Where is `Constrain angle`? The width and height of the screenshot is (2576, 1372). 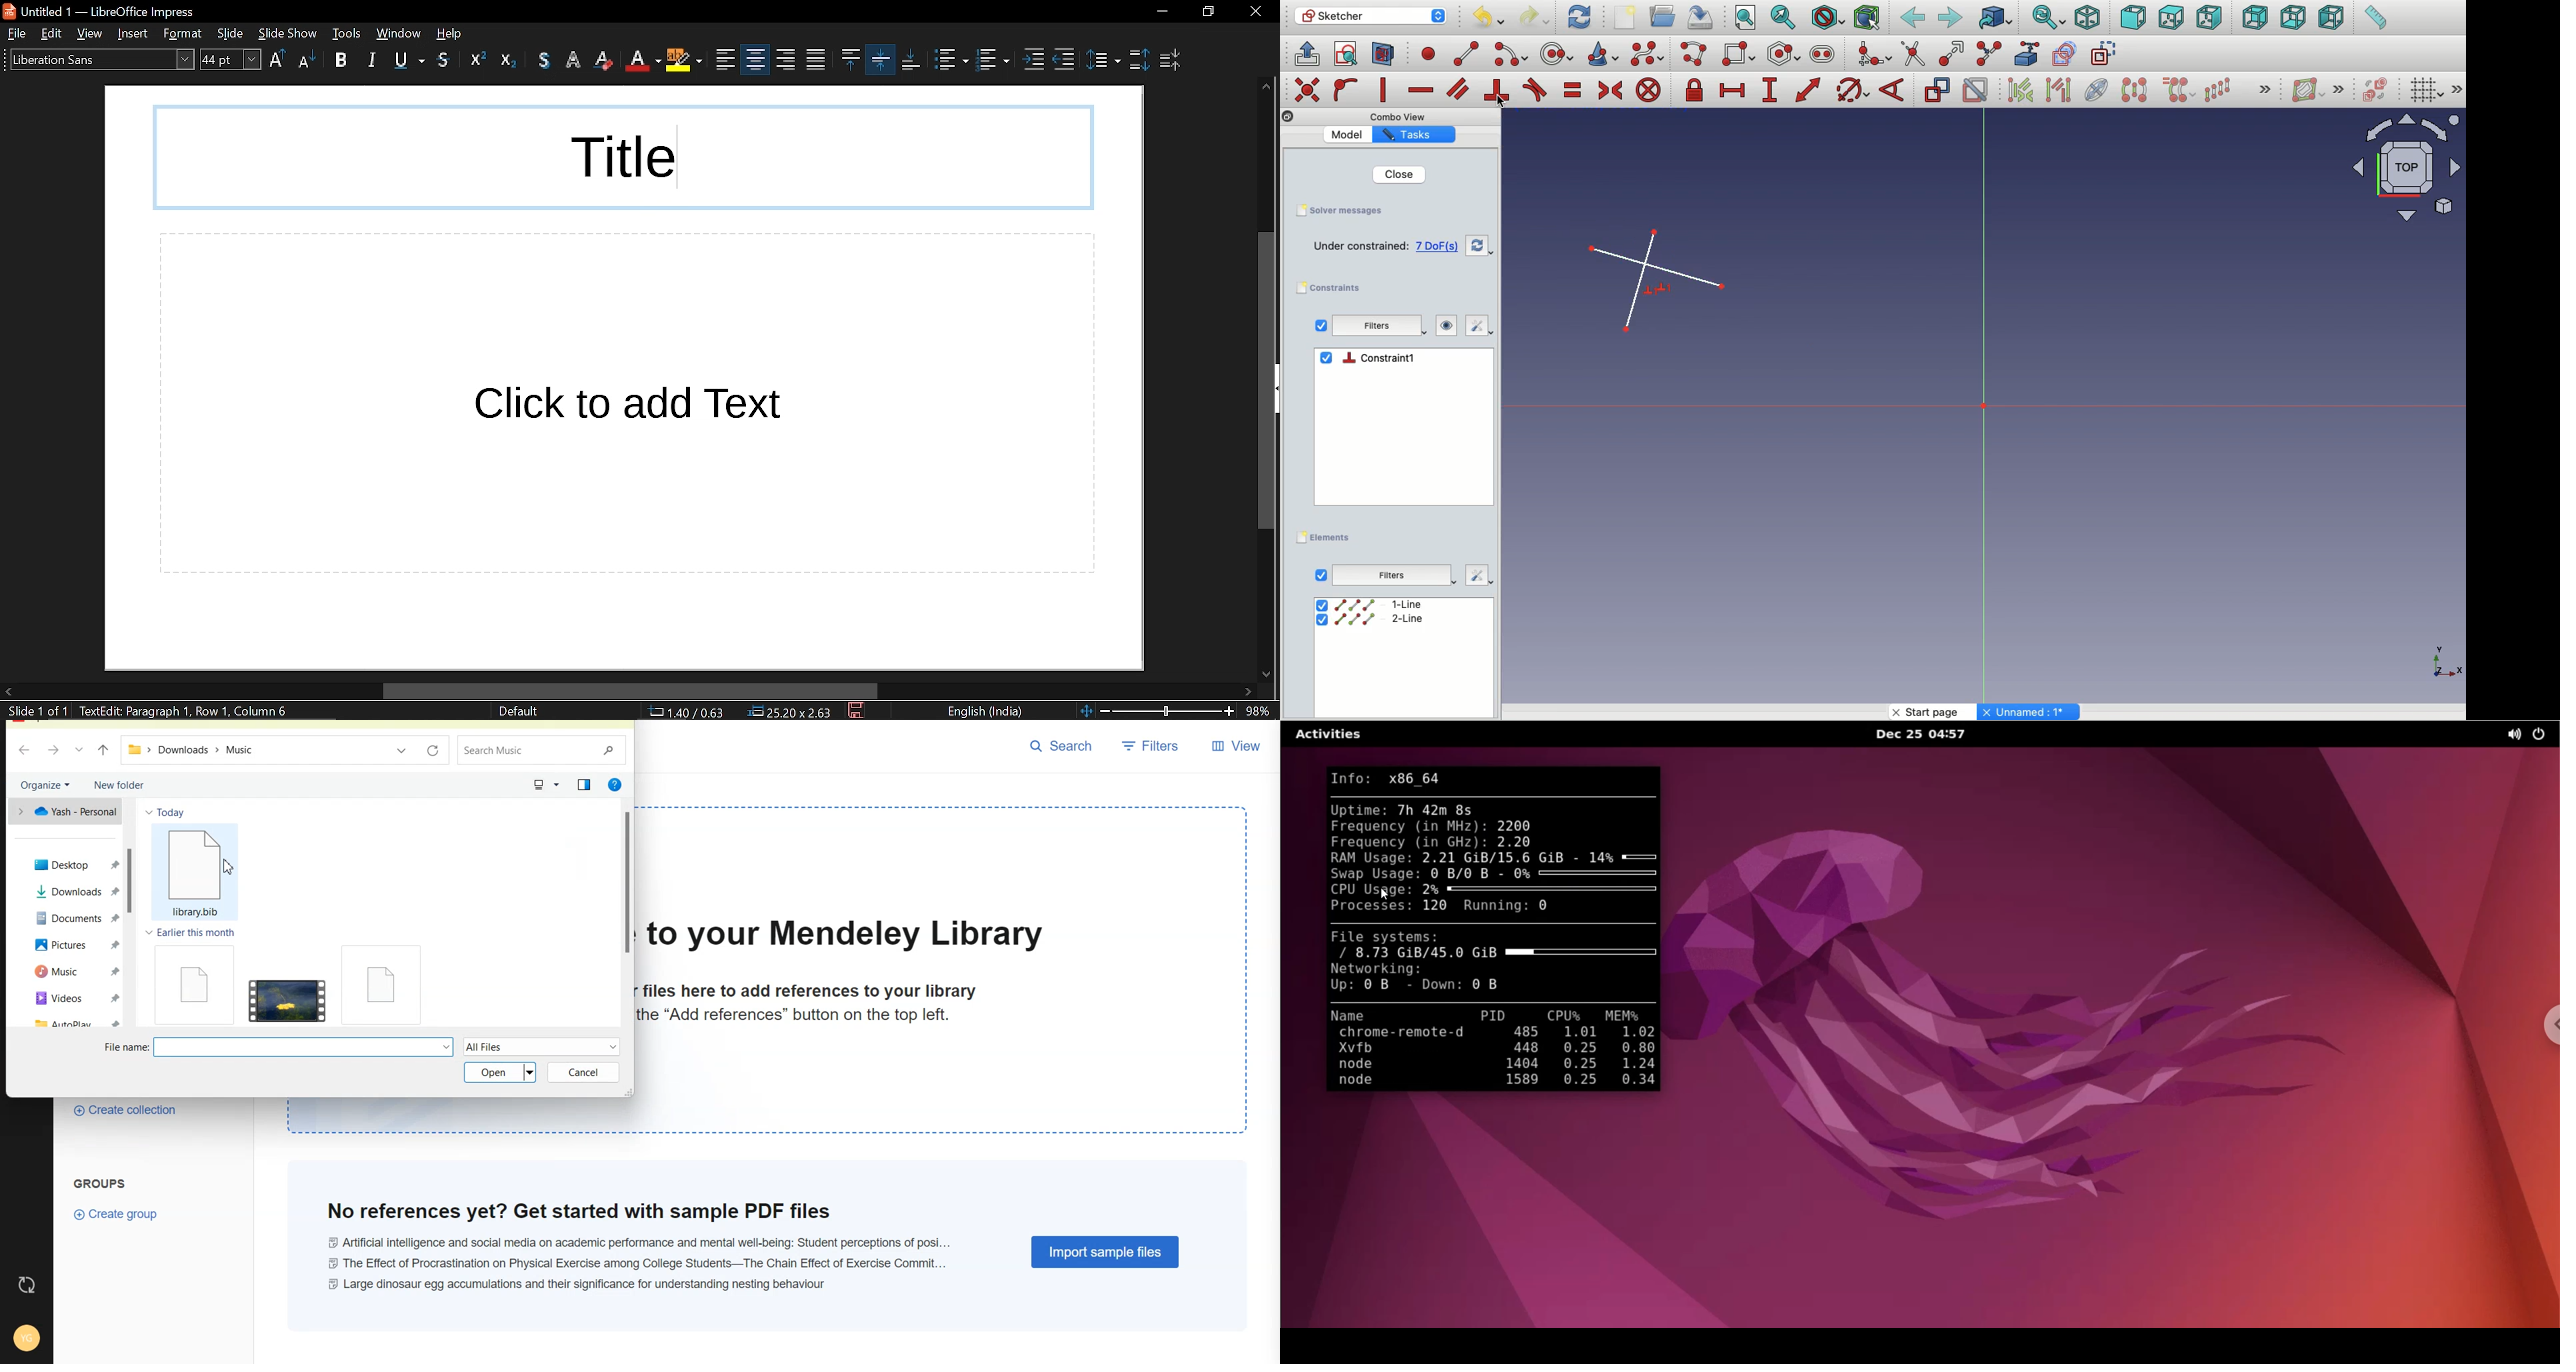
Constrain angle is located at coordinates (1894, 90).